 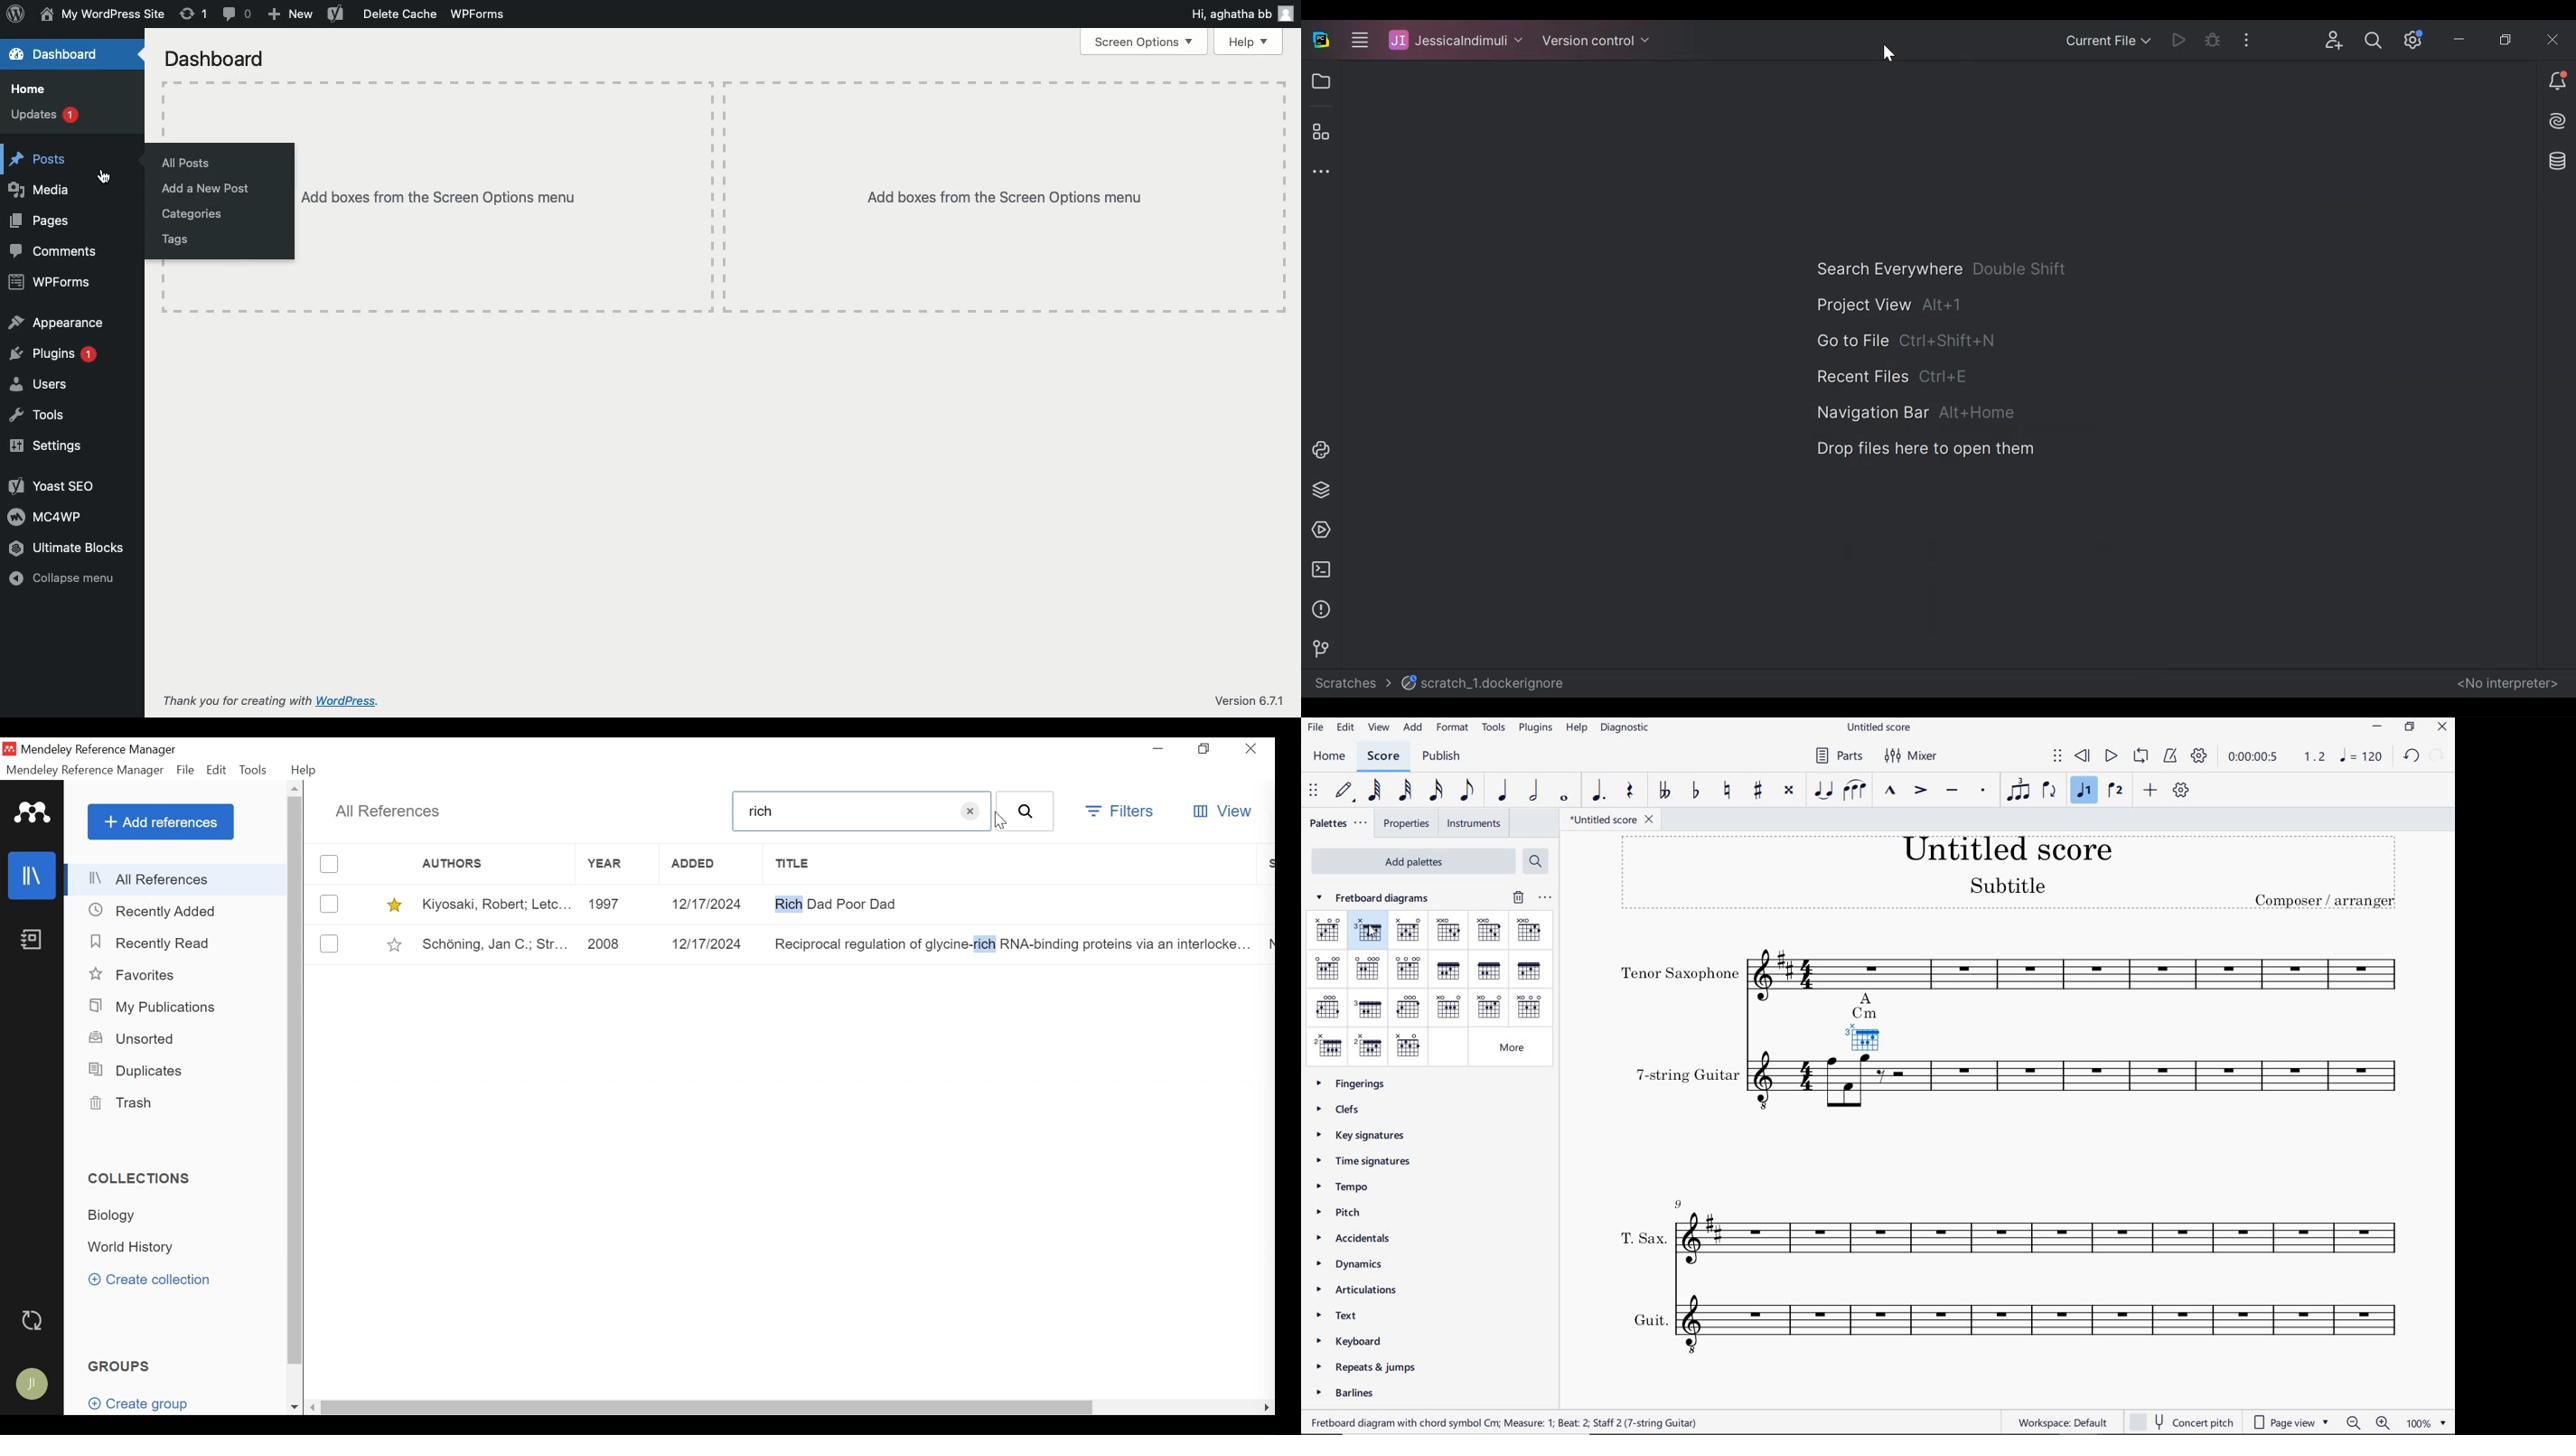 I want to click on ADD PALETTES, so click(x=1414, y=860).